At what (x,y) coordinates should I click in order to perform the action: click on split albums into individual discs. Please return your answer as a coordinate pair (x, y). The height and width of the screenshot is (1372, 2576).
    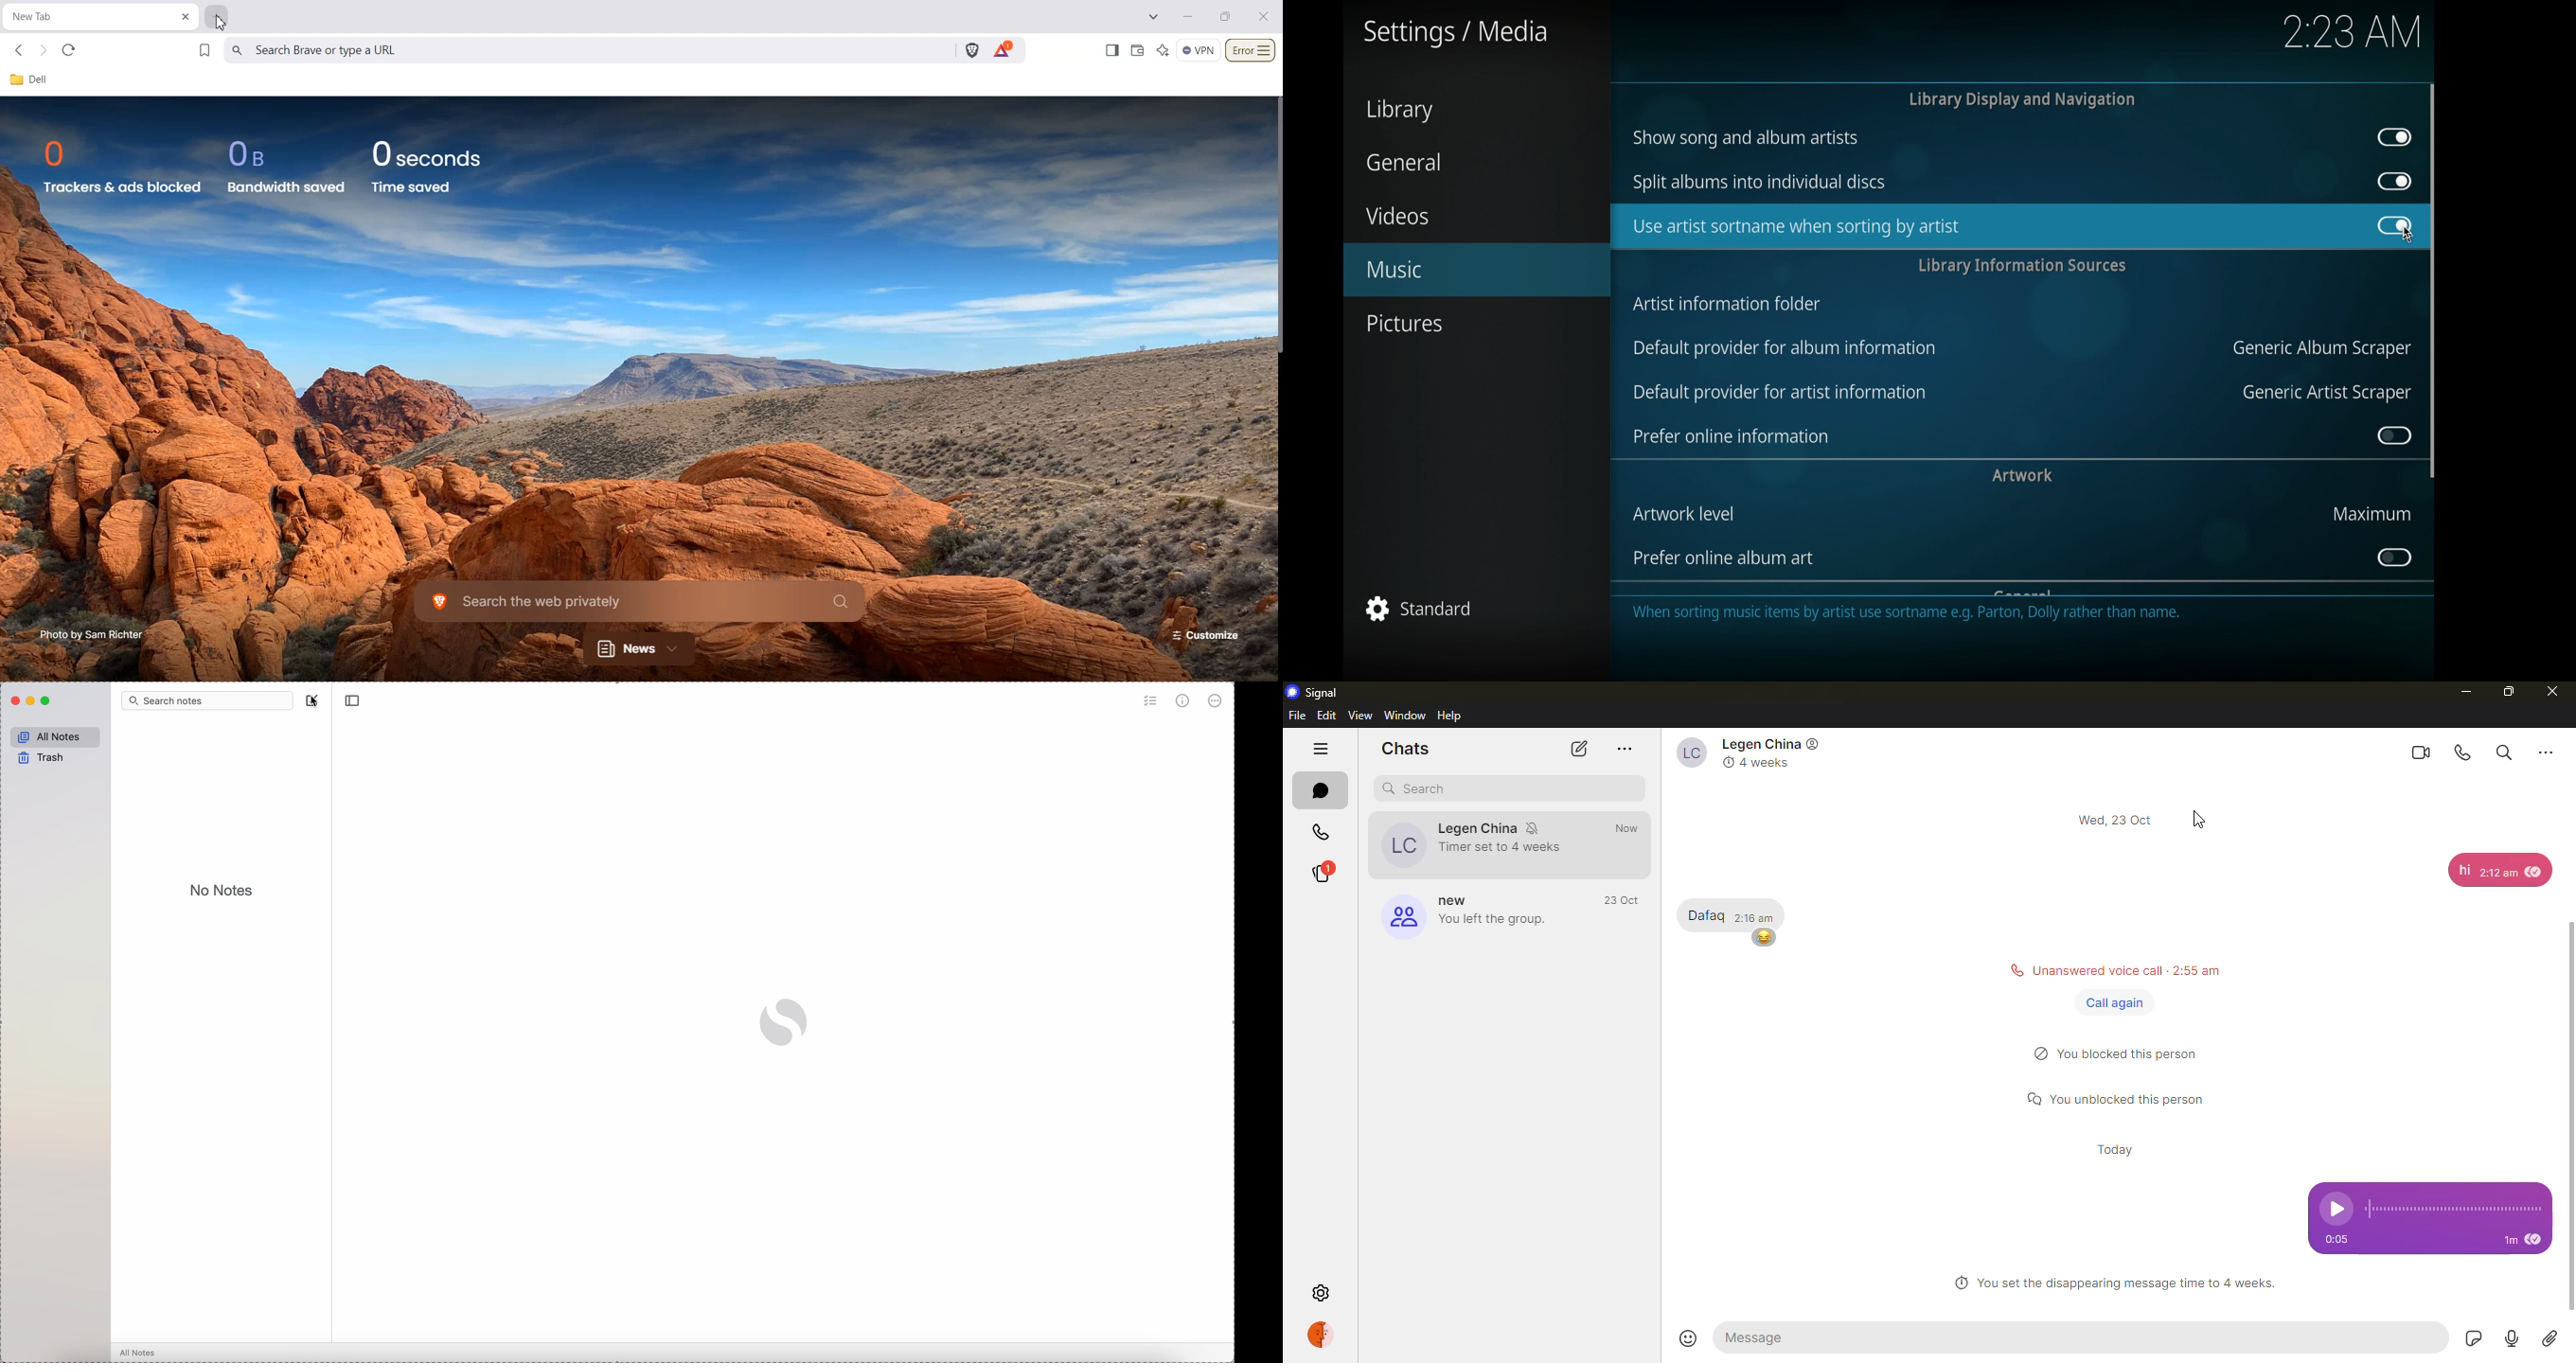
    Looking at the image, I should click on (1759, 181).